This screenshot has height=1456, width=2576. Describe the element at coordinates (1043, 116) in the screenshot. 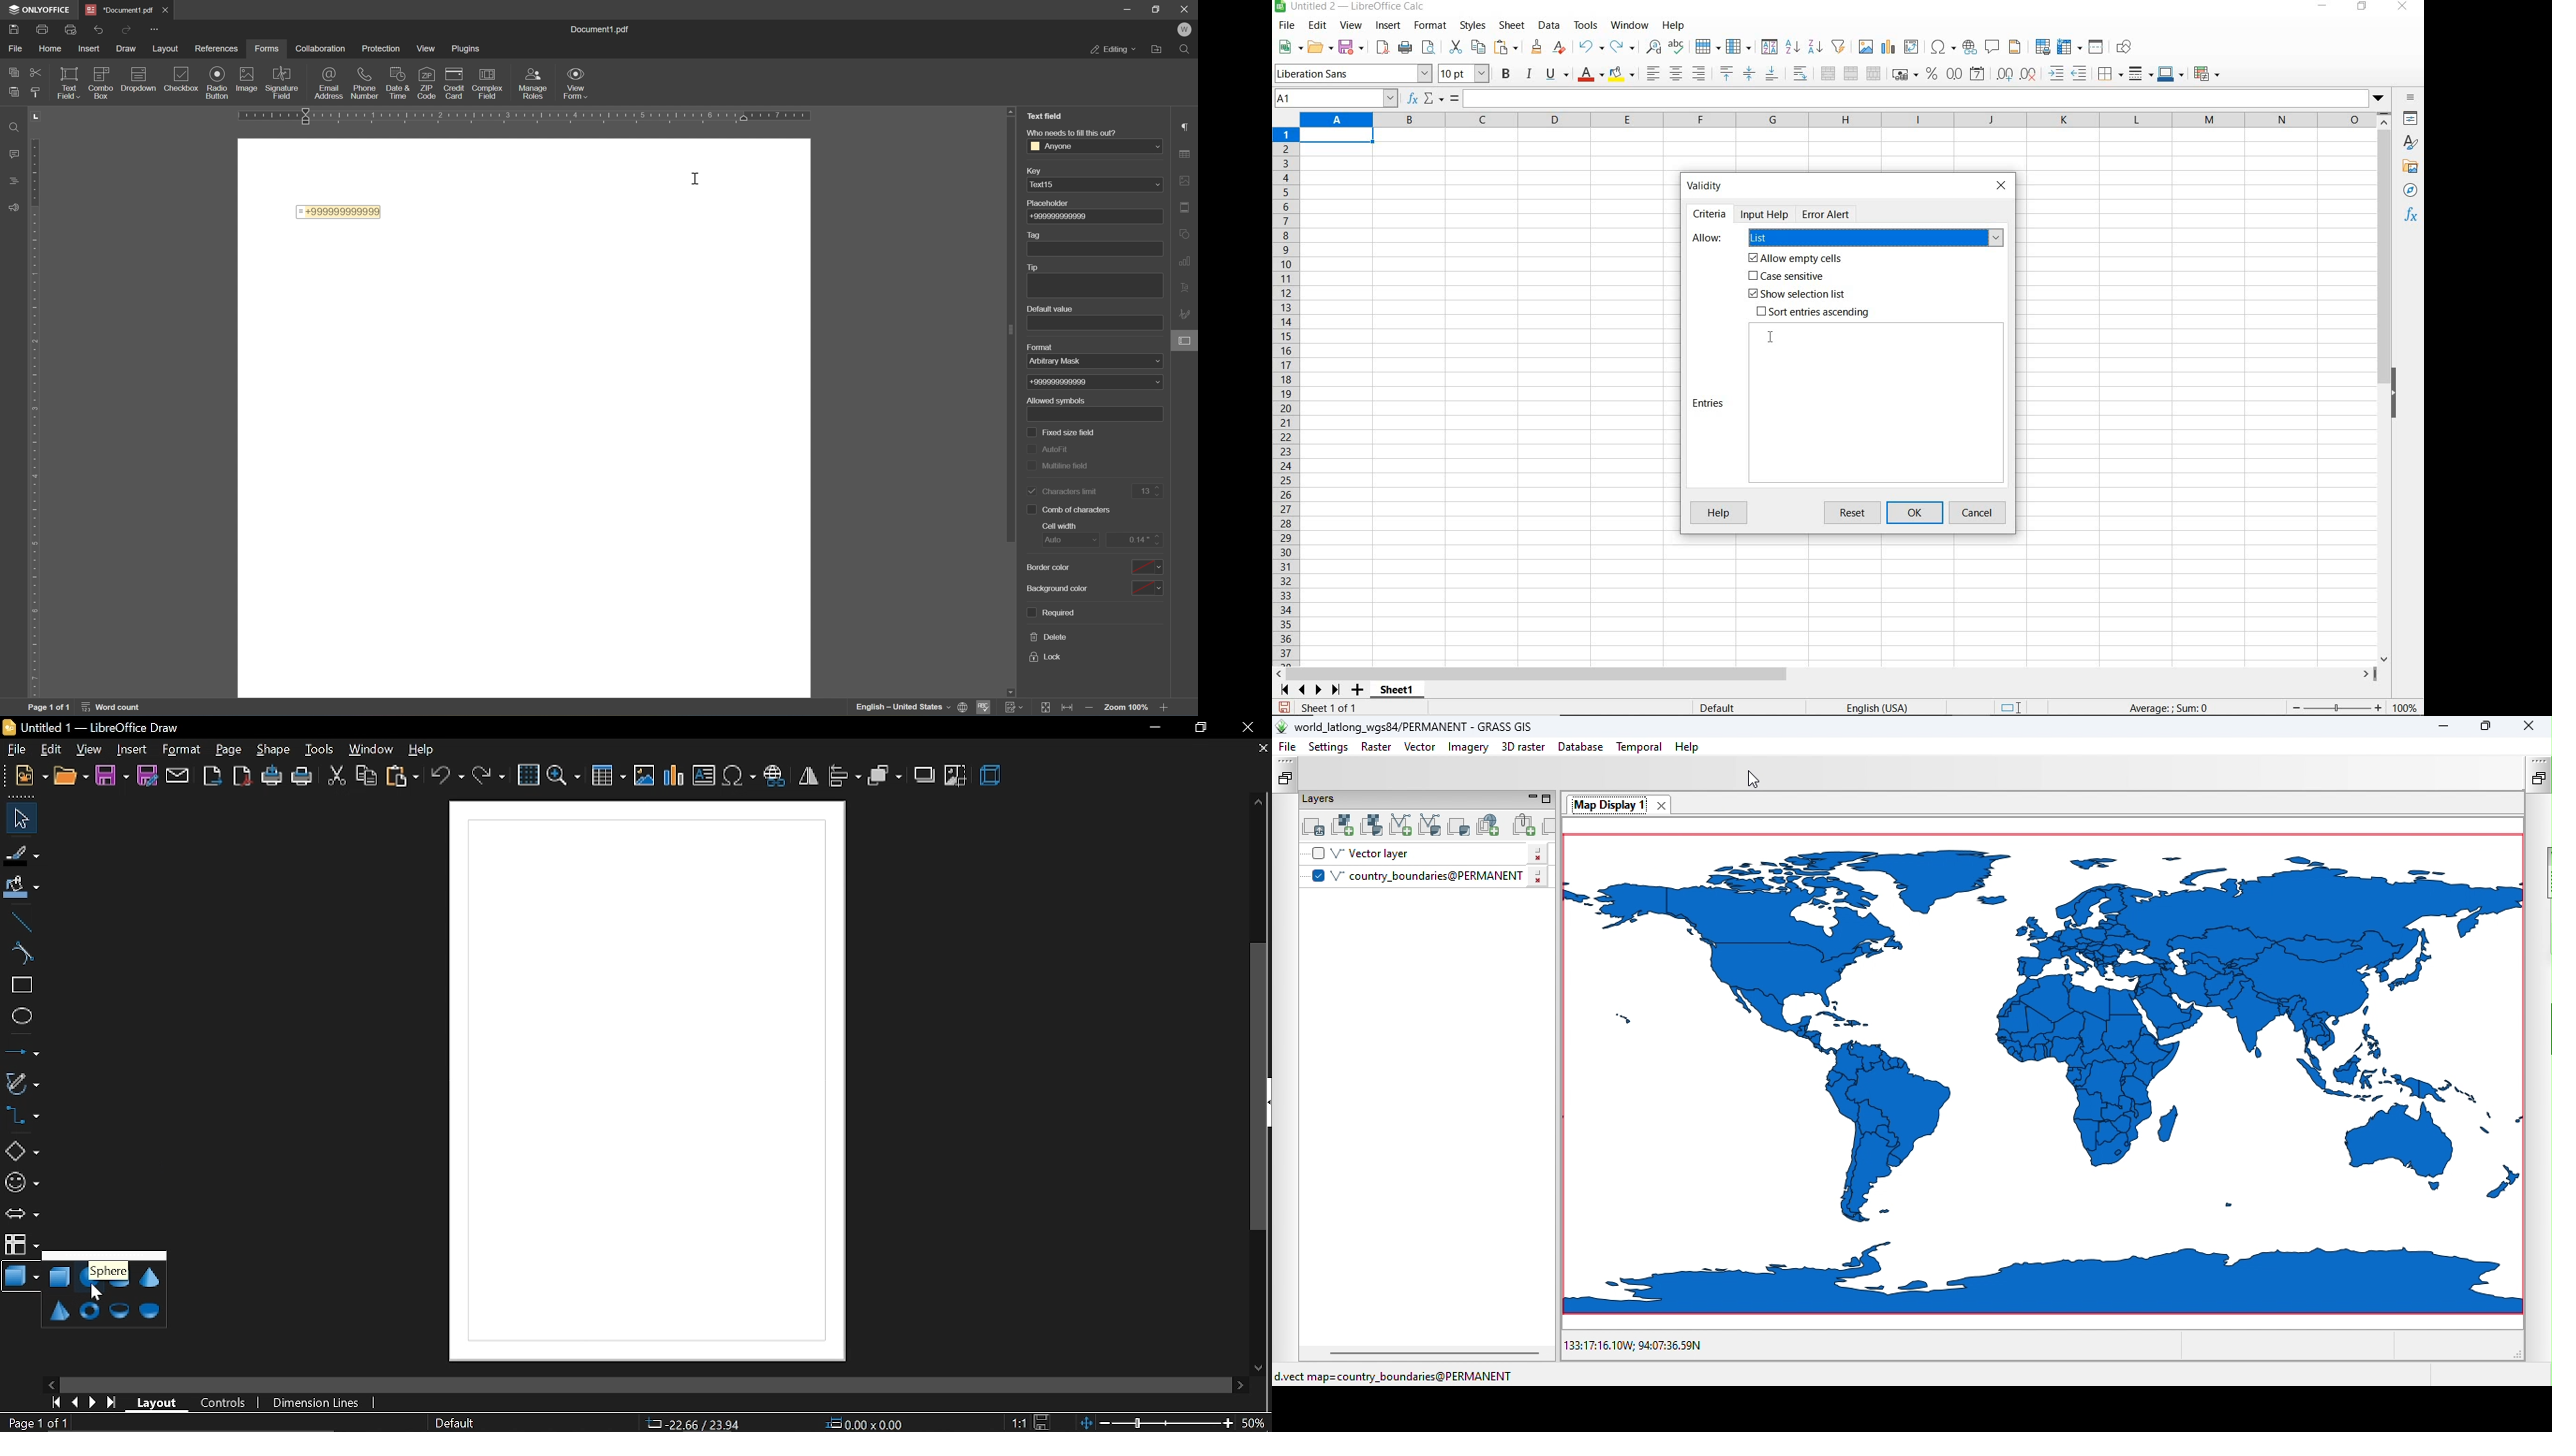

I see `text field` at that location.